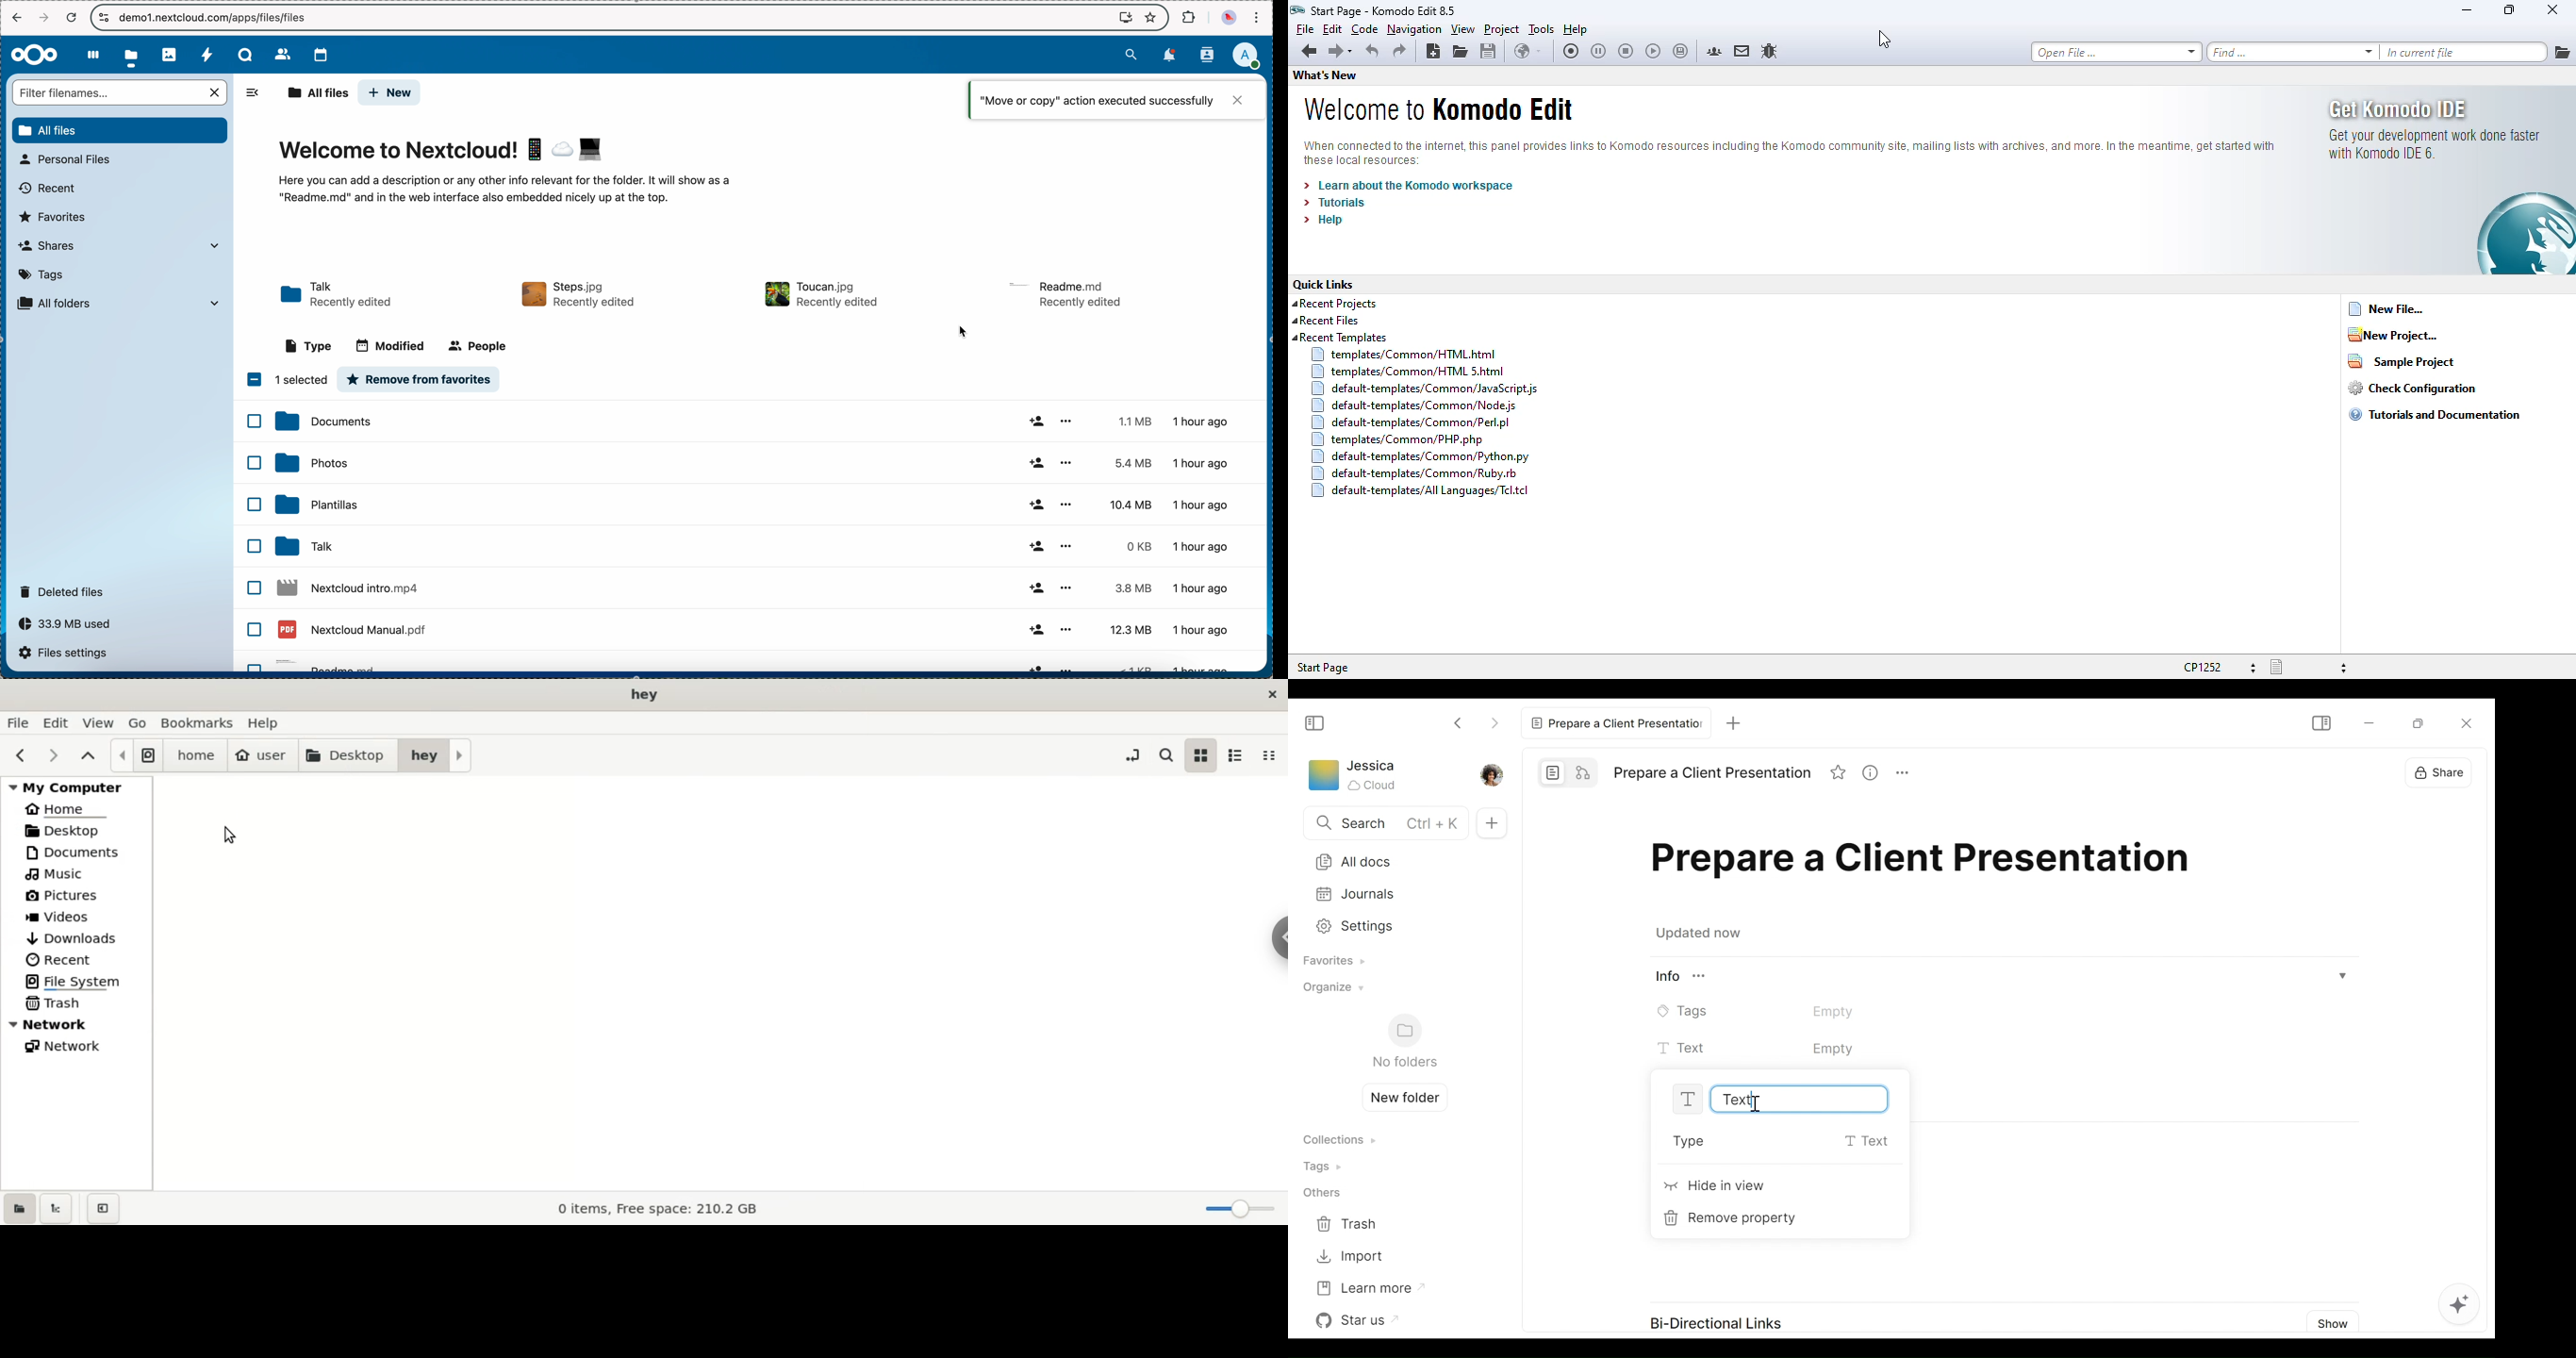 This screenshot has width=2576, height=1372. What do you see at coordinates (1360, 1320) in the screenshot?
I see `Star us` at bounding box center [1360, 1320].